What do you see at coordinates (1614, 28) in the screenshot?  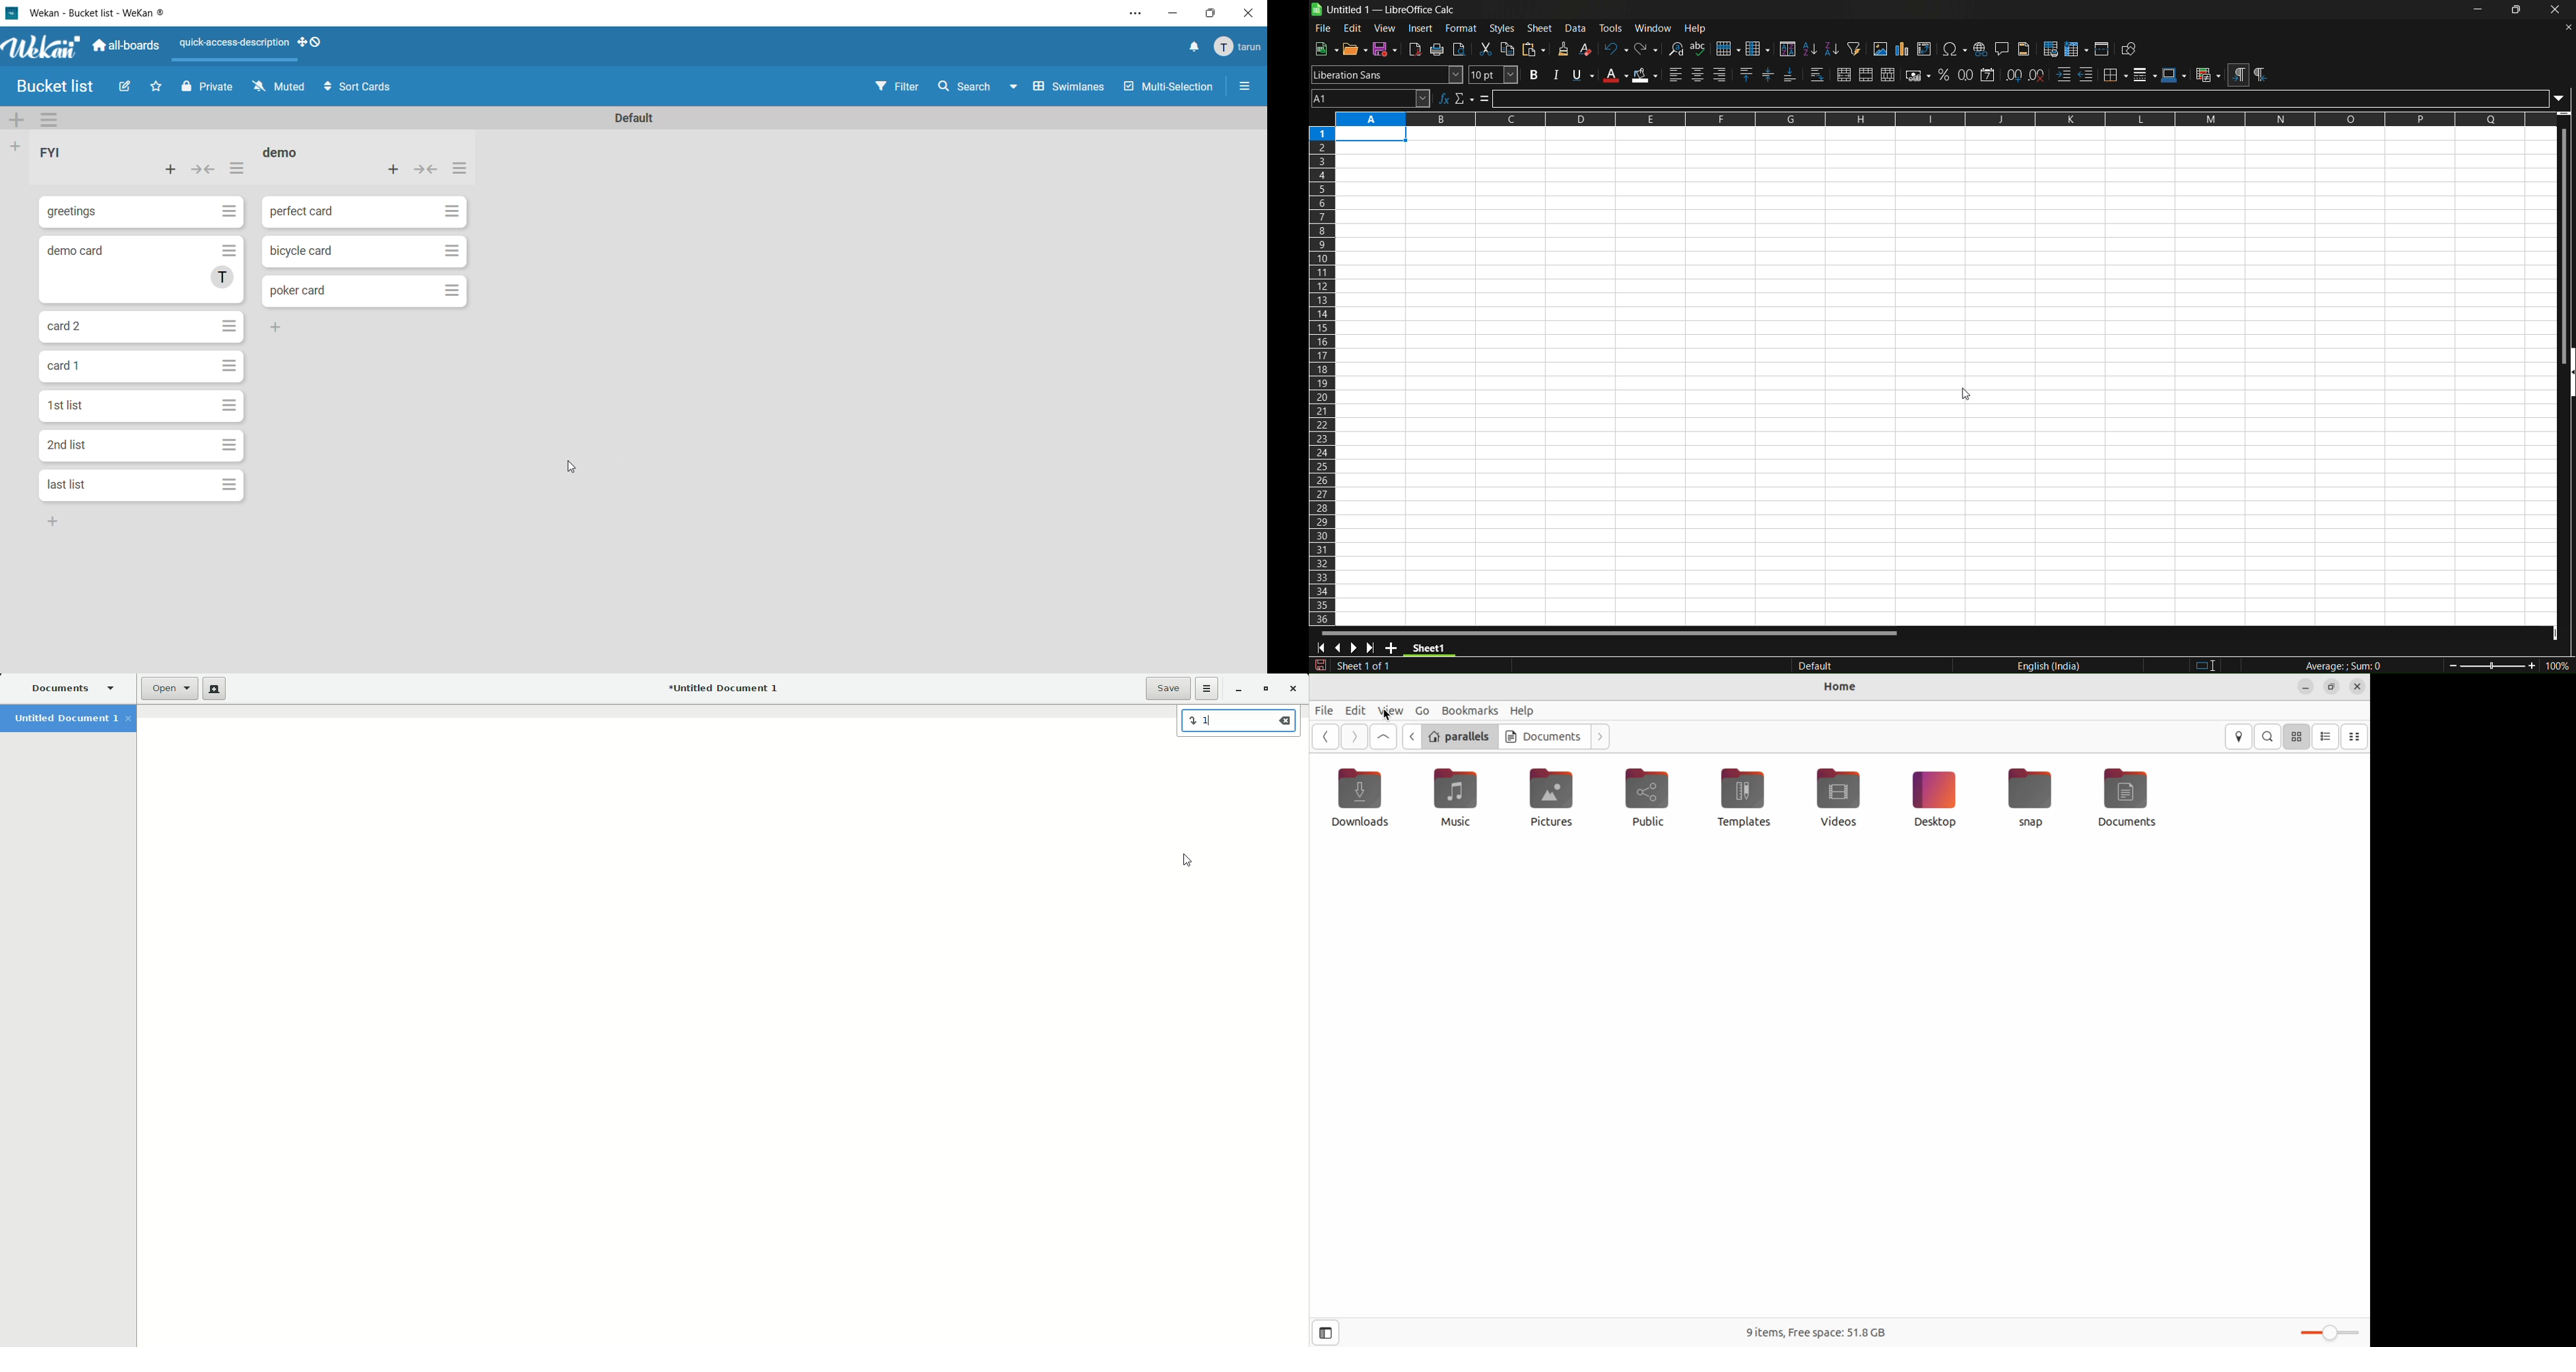 I see `tools` at bounding box center [1614, 28].